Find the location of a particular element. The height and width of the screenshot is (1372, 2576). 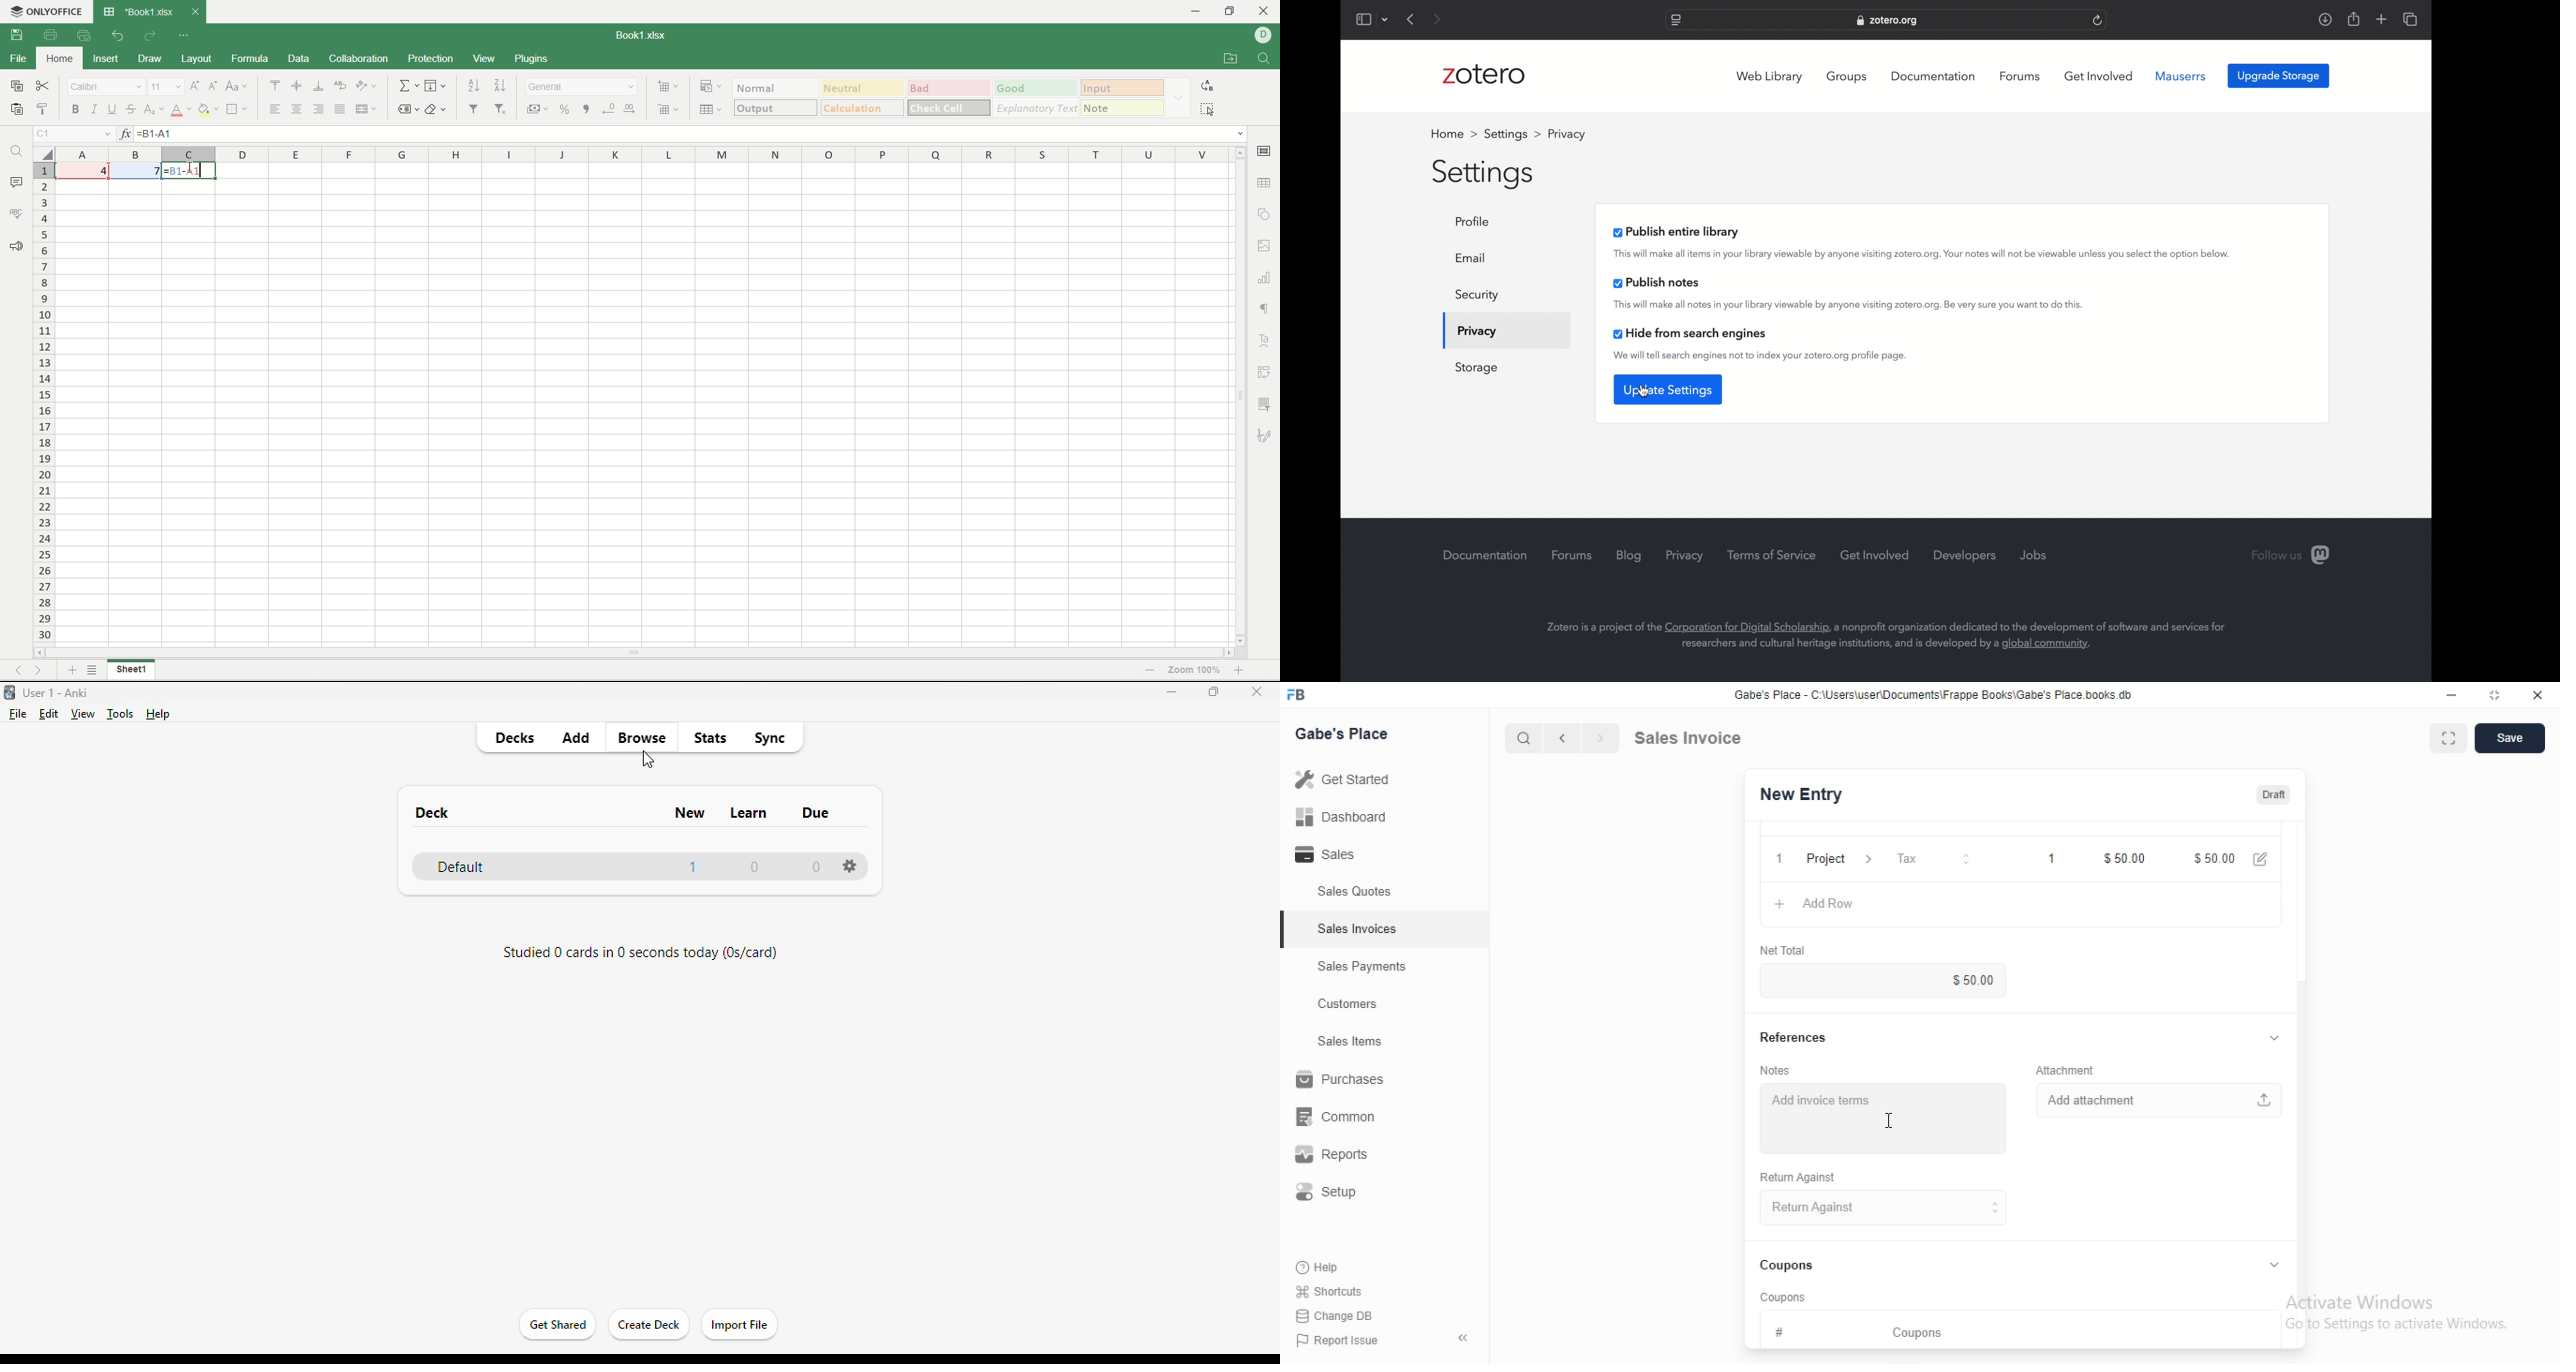

Sales Quotes is located at coordinates (1344, 892).